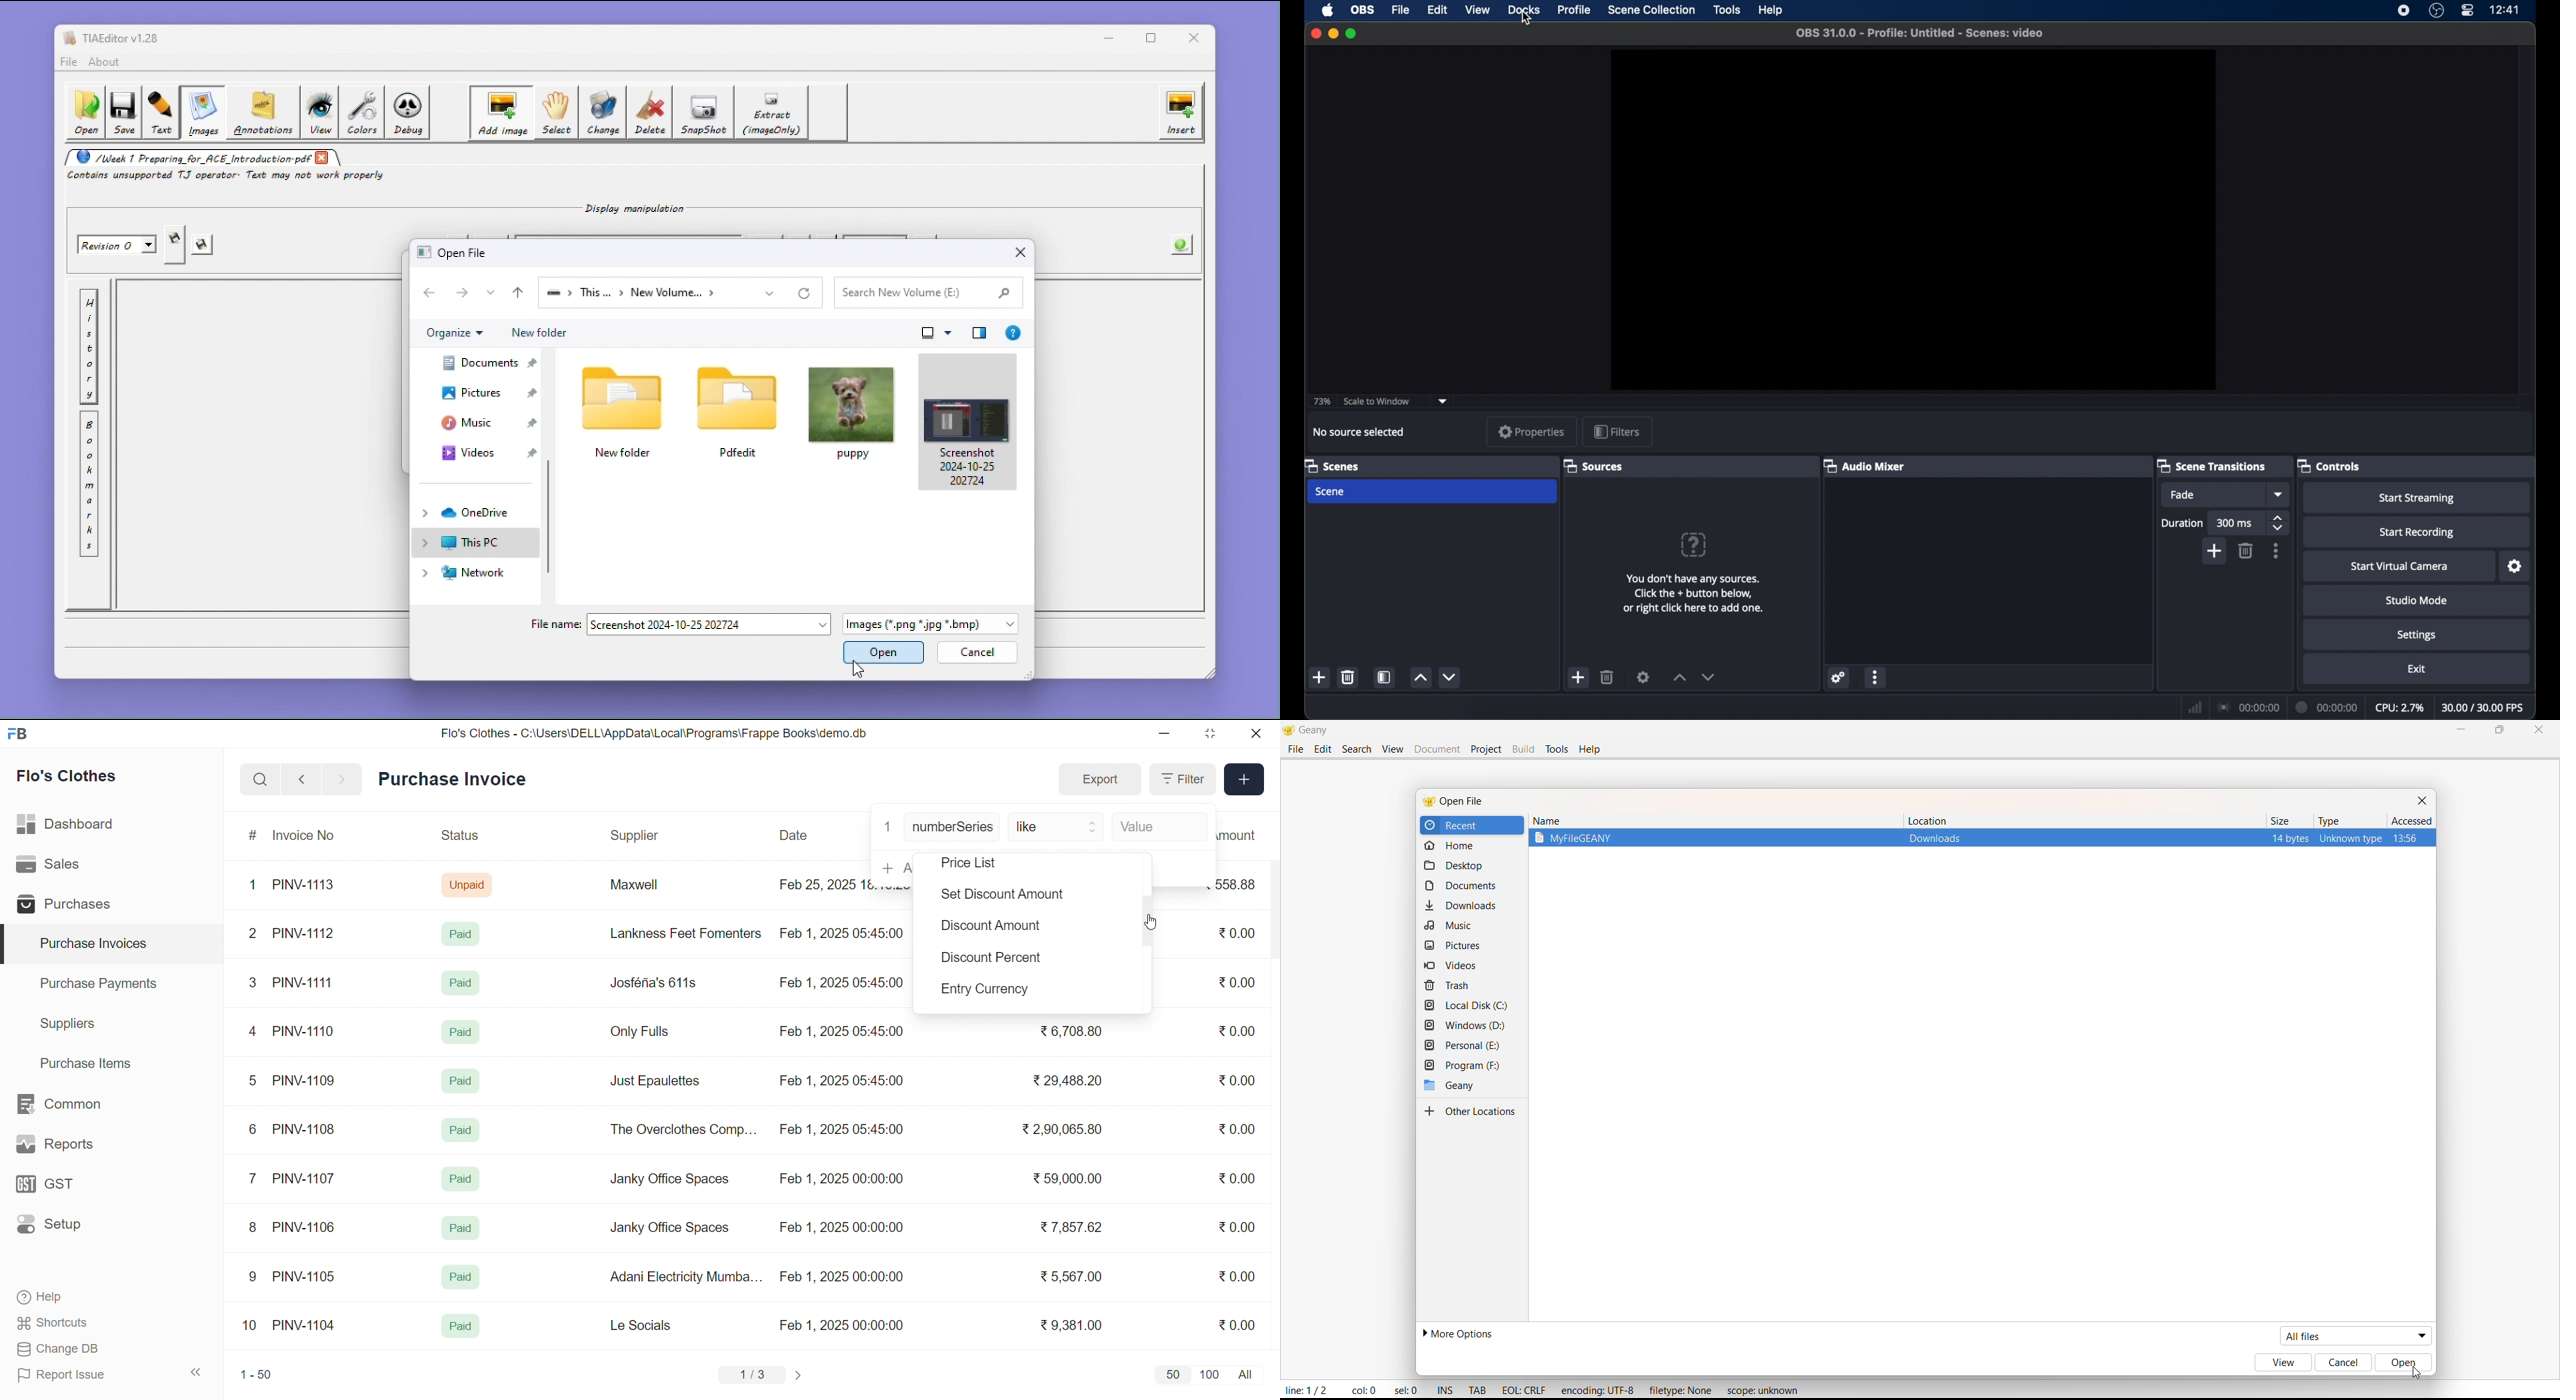 The height and width of the screenshot is (1400, 2576). Describe the element at coordinates (253, 1327) in the screenshot. I see `10` at that location.